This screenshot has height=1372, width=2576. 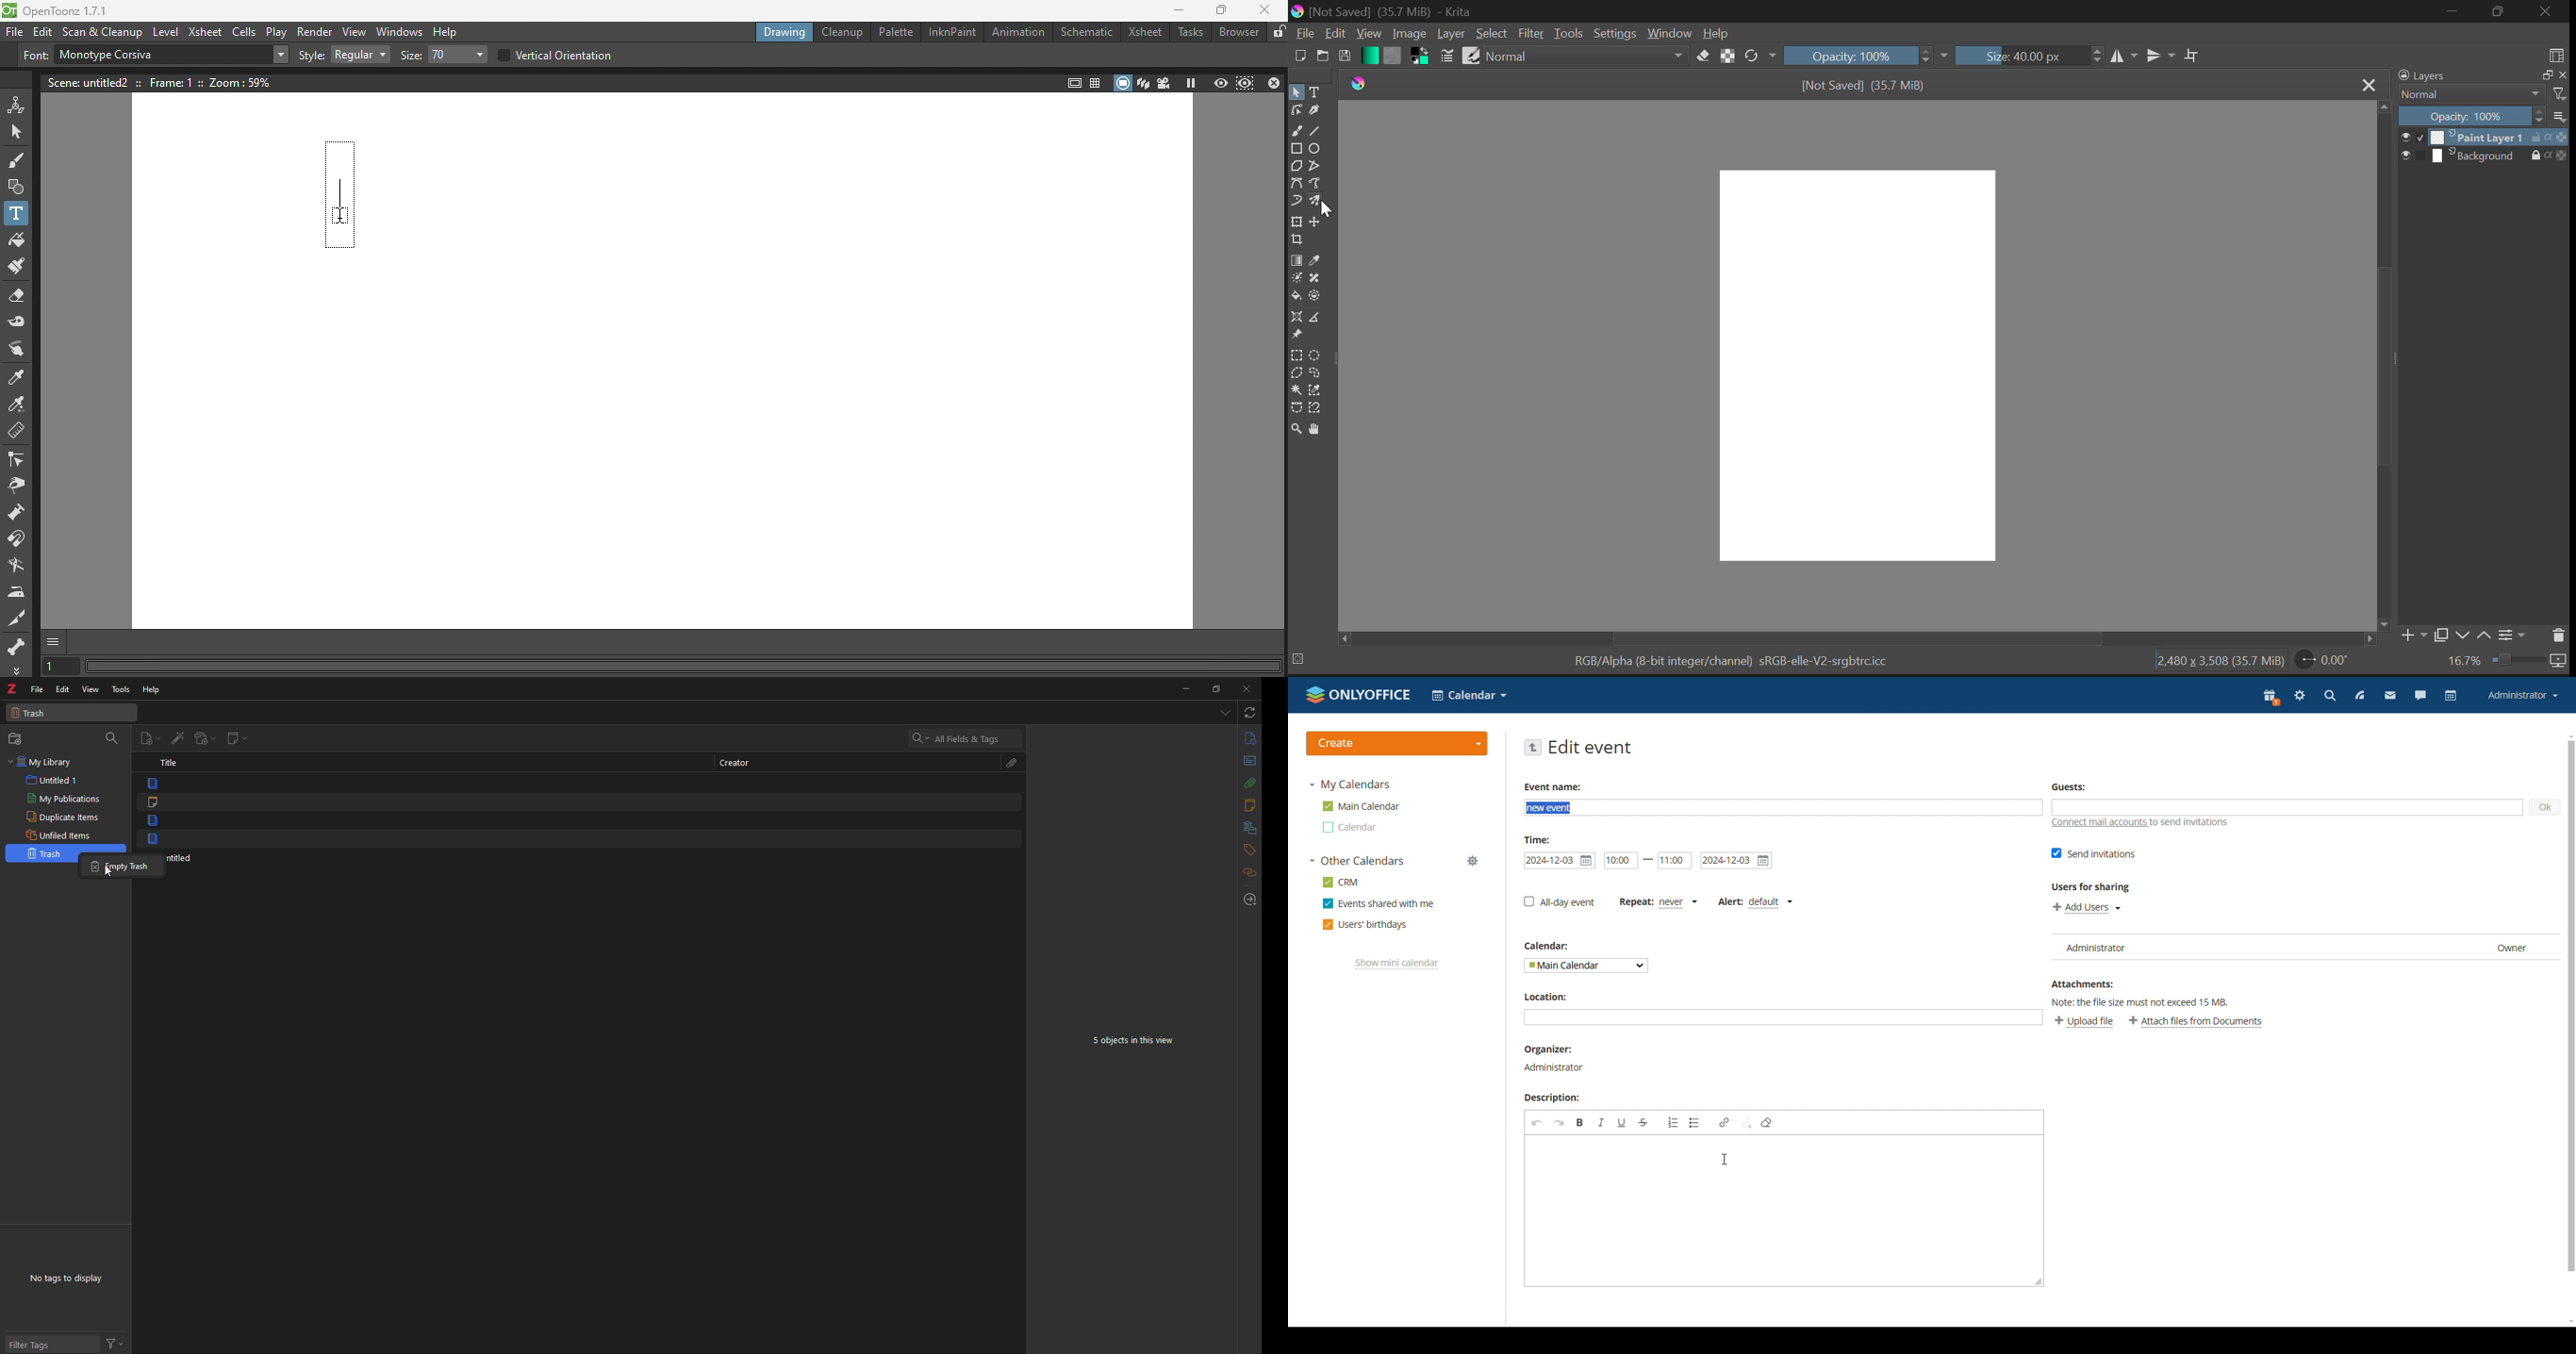 What do you see at coordinates (55, 780) in the screenshot?
I see `untitled 1` at bounding box center [55, 780].